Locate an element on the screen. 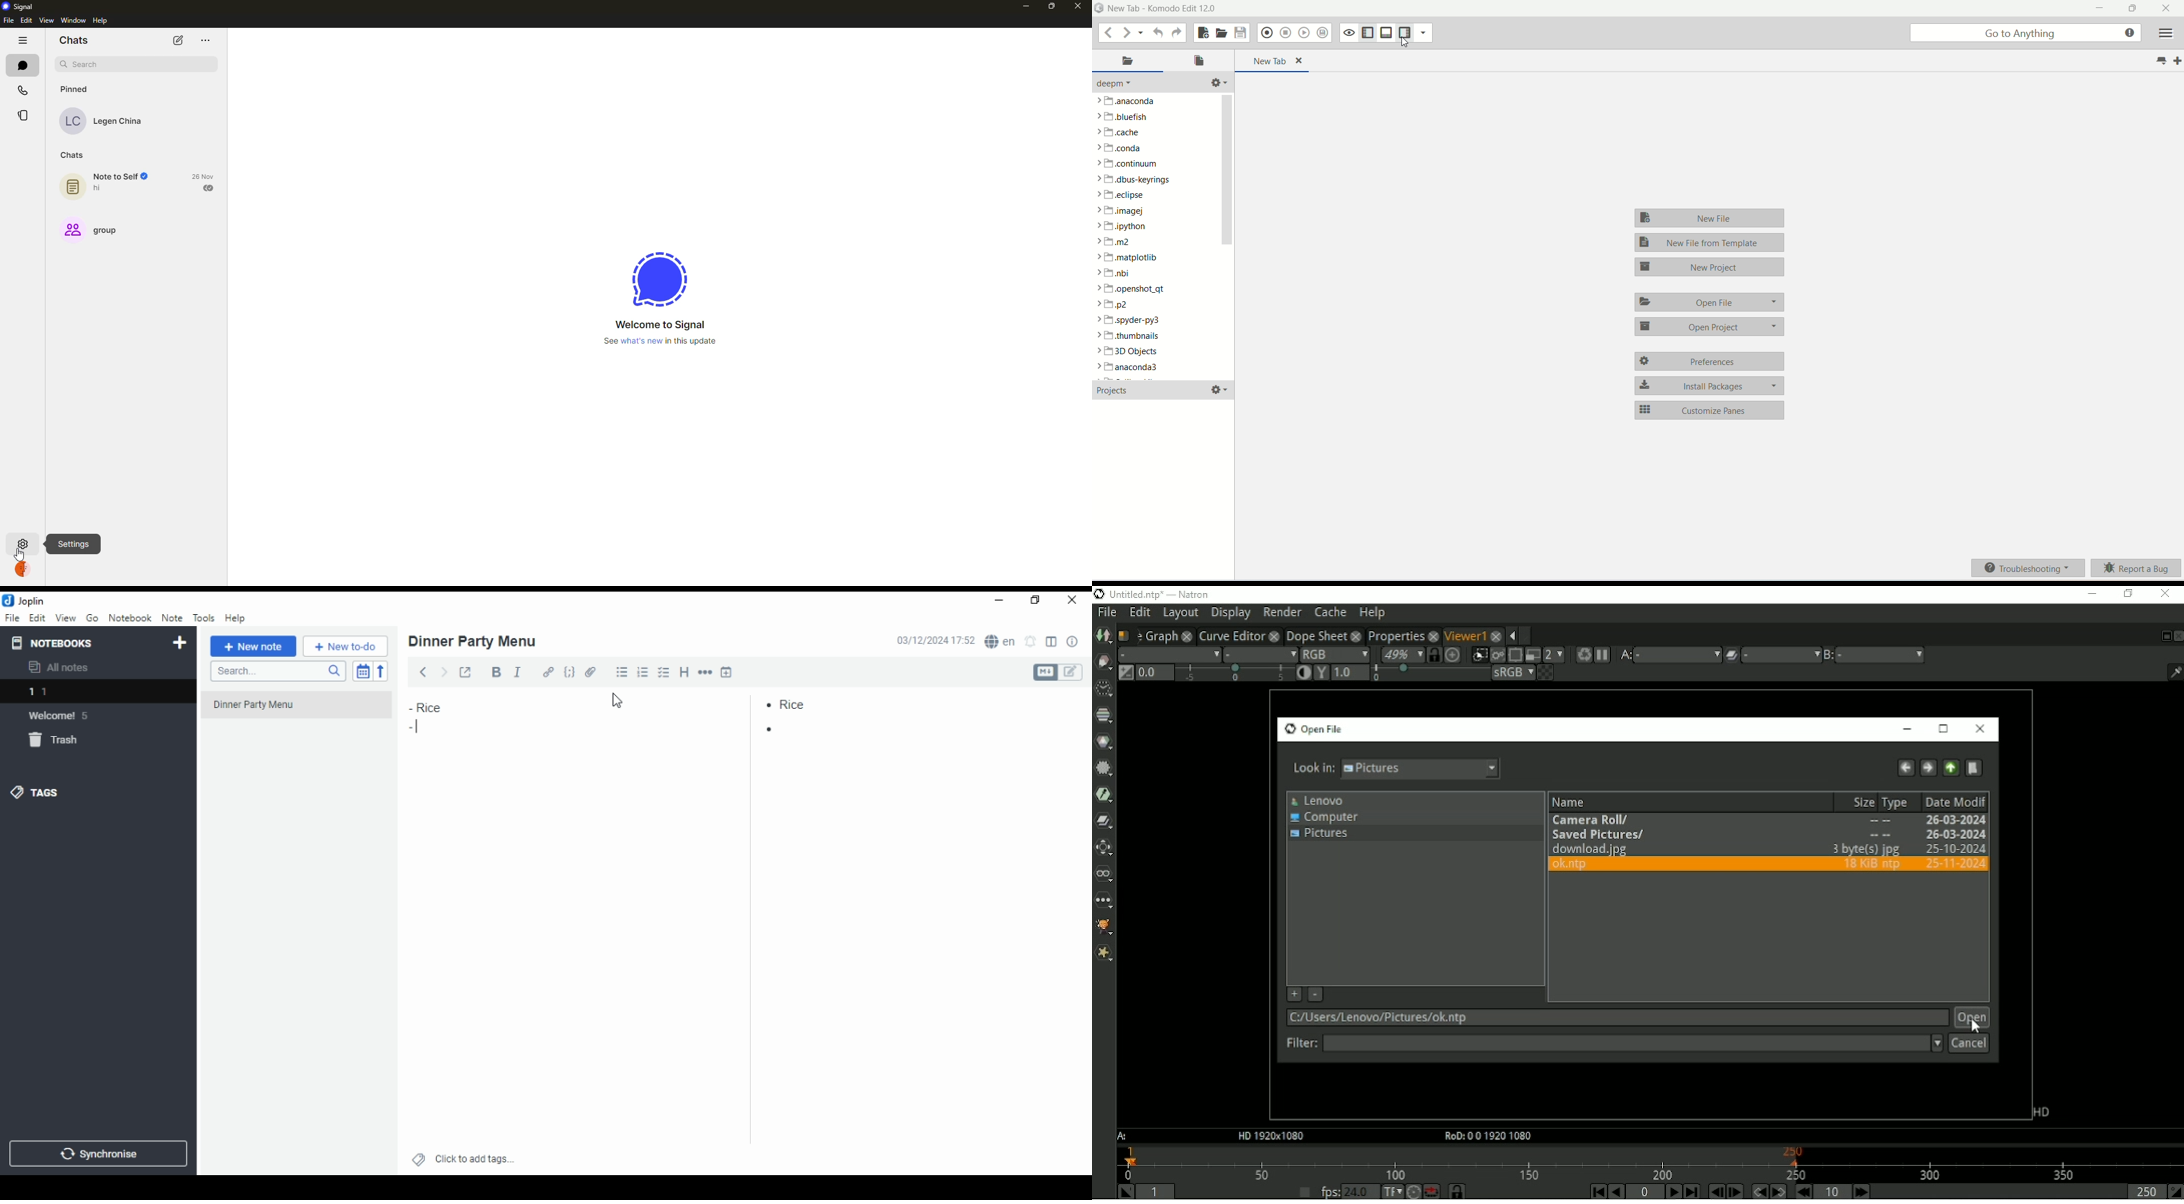 This screenshot has height=1204, width=2184. cursor is located at coordinates (21, 556).